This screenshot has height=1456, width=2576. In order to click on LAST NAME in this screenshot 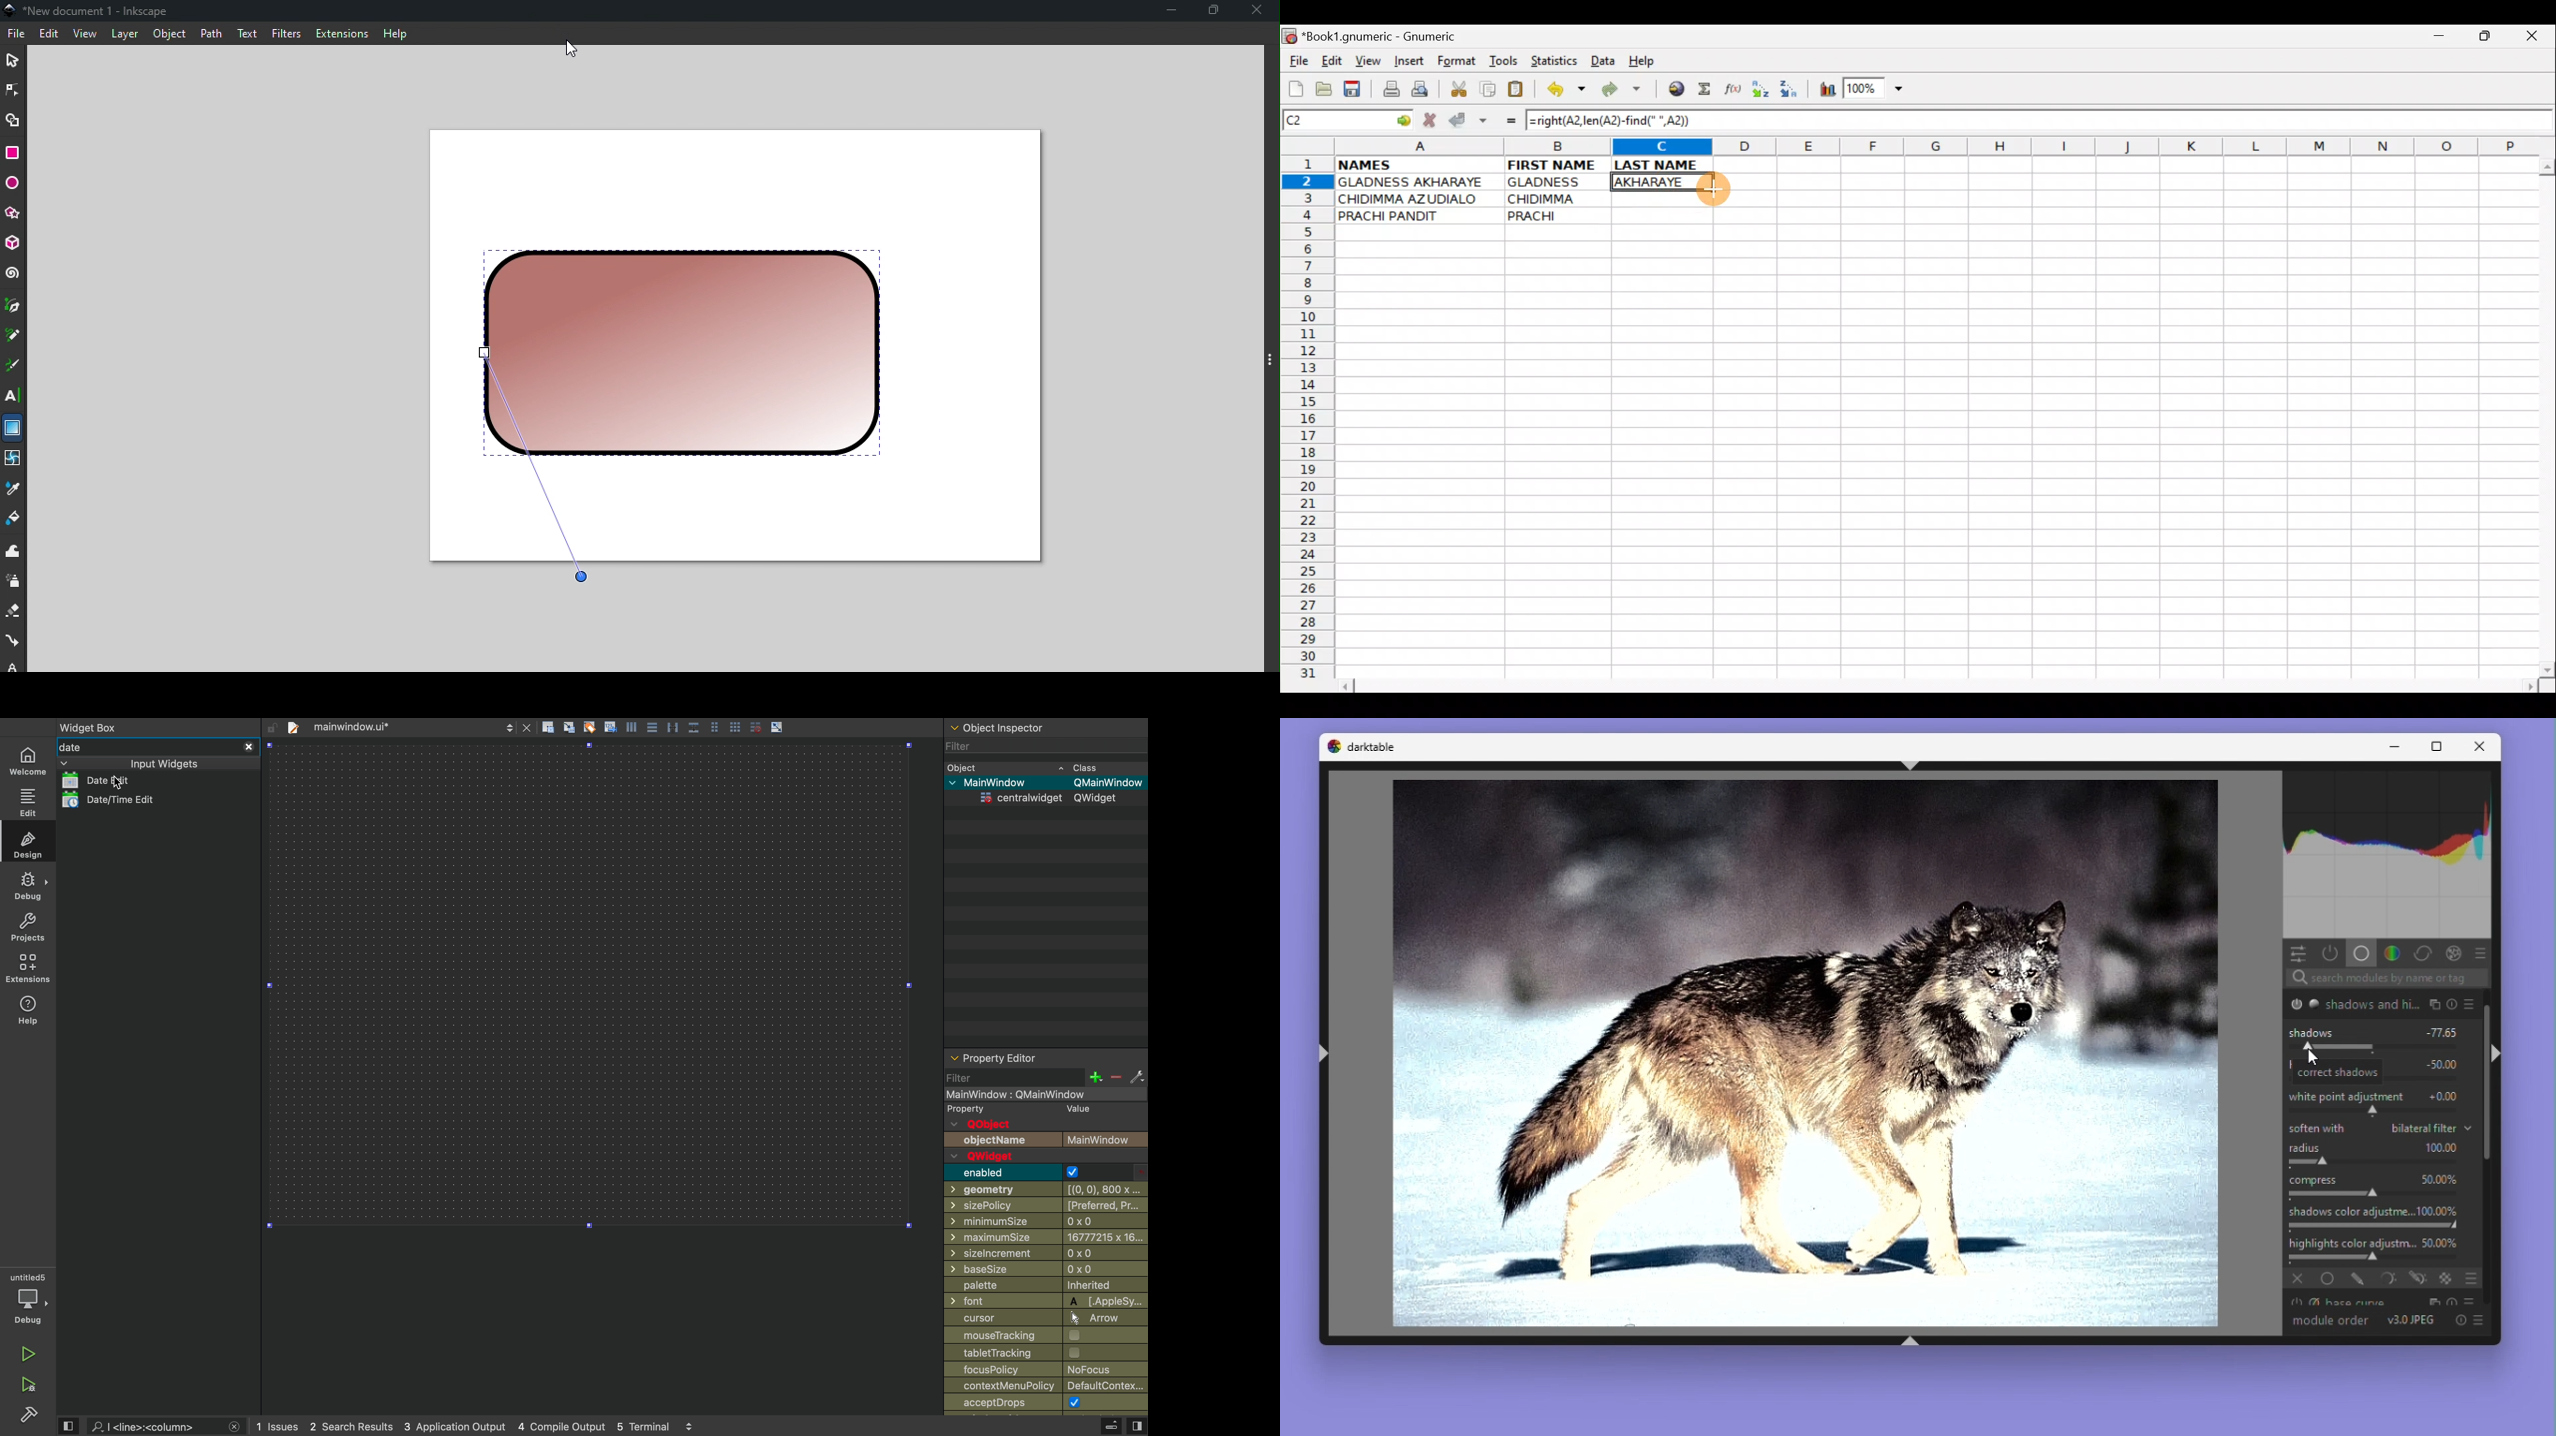, I will do `click(1664, 166)`.